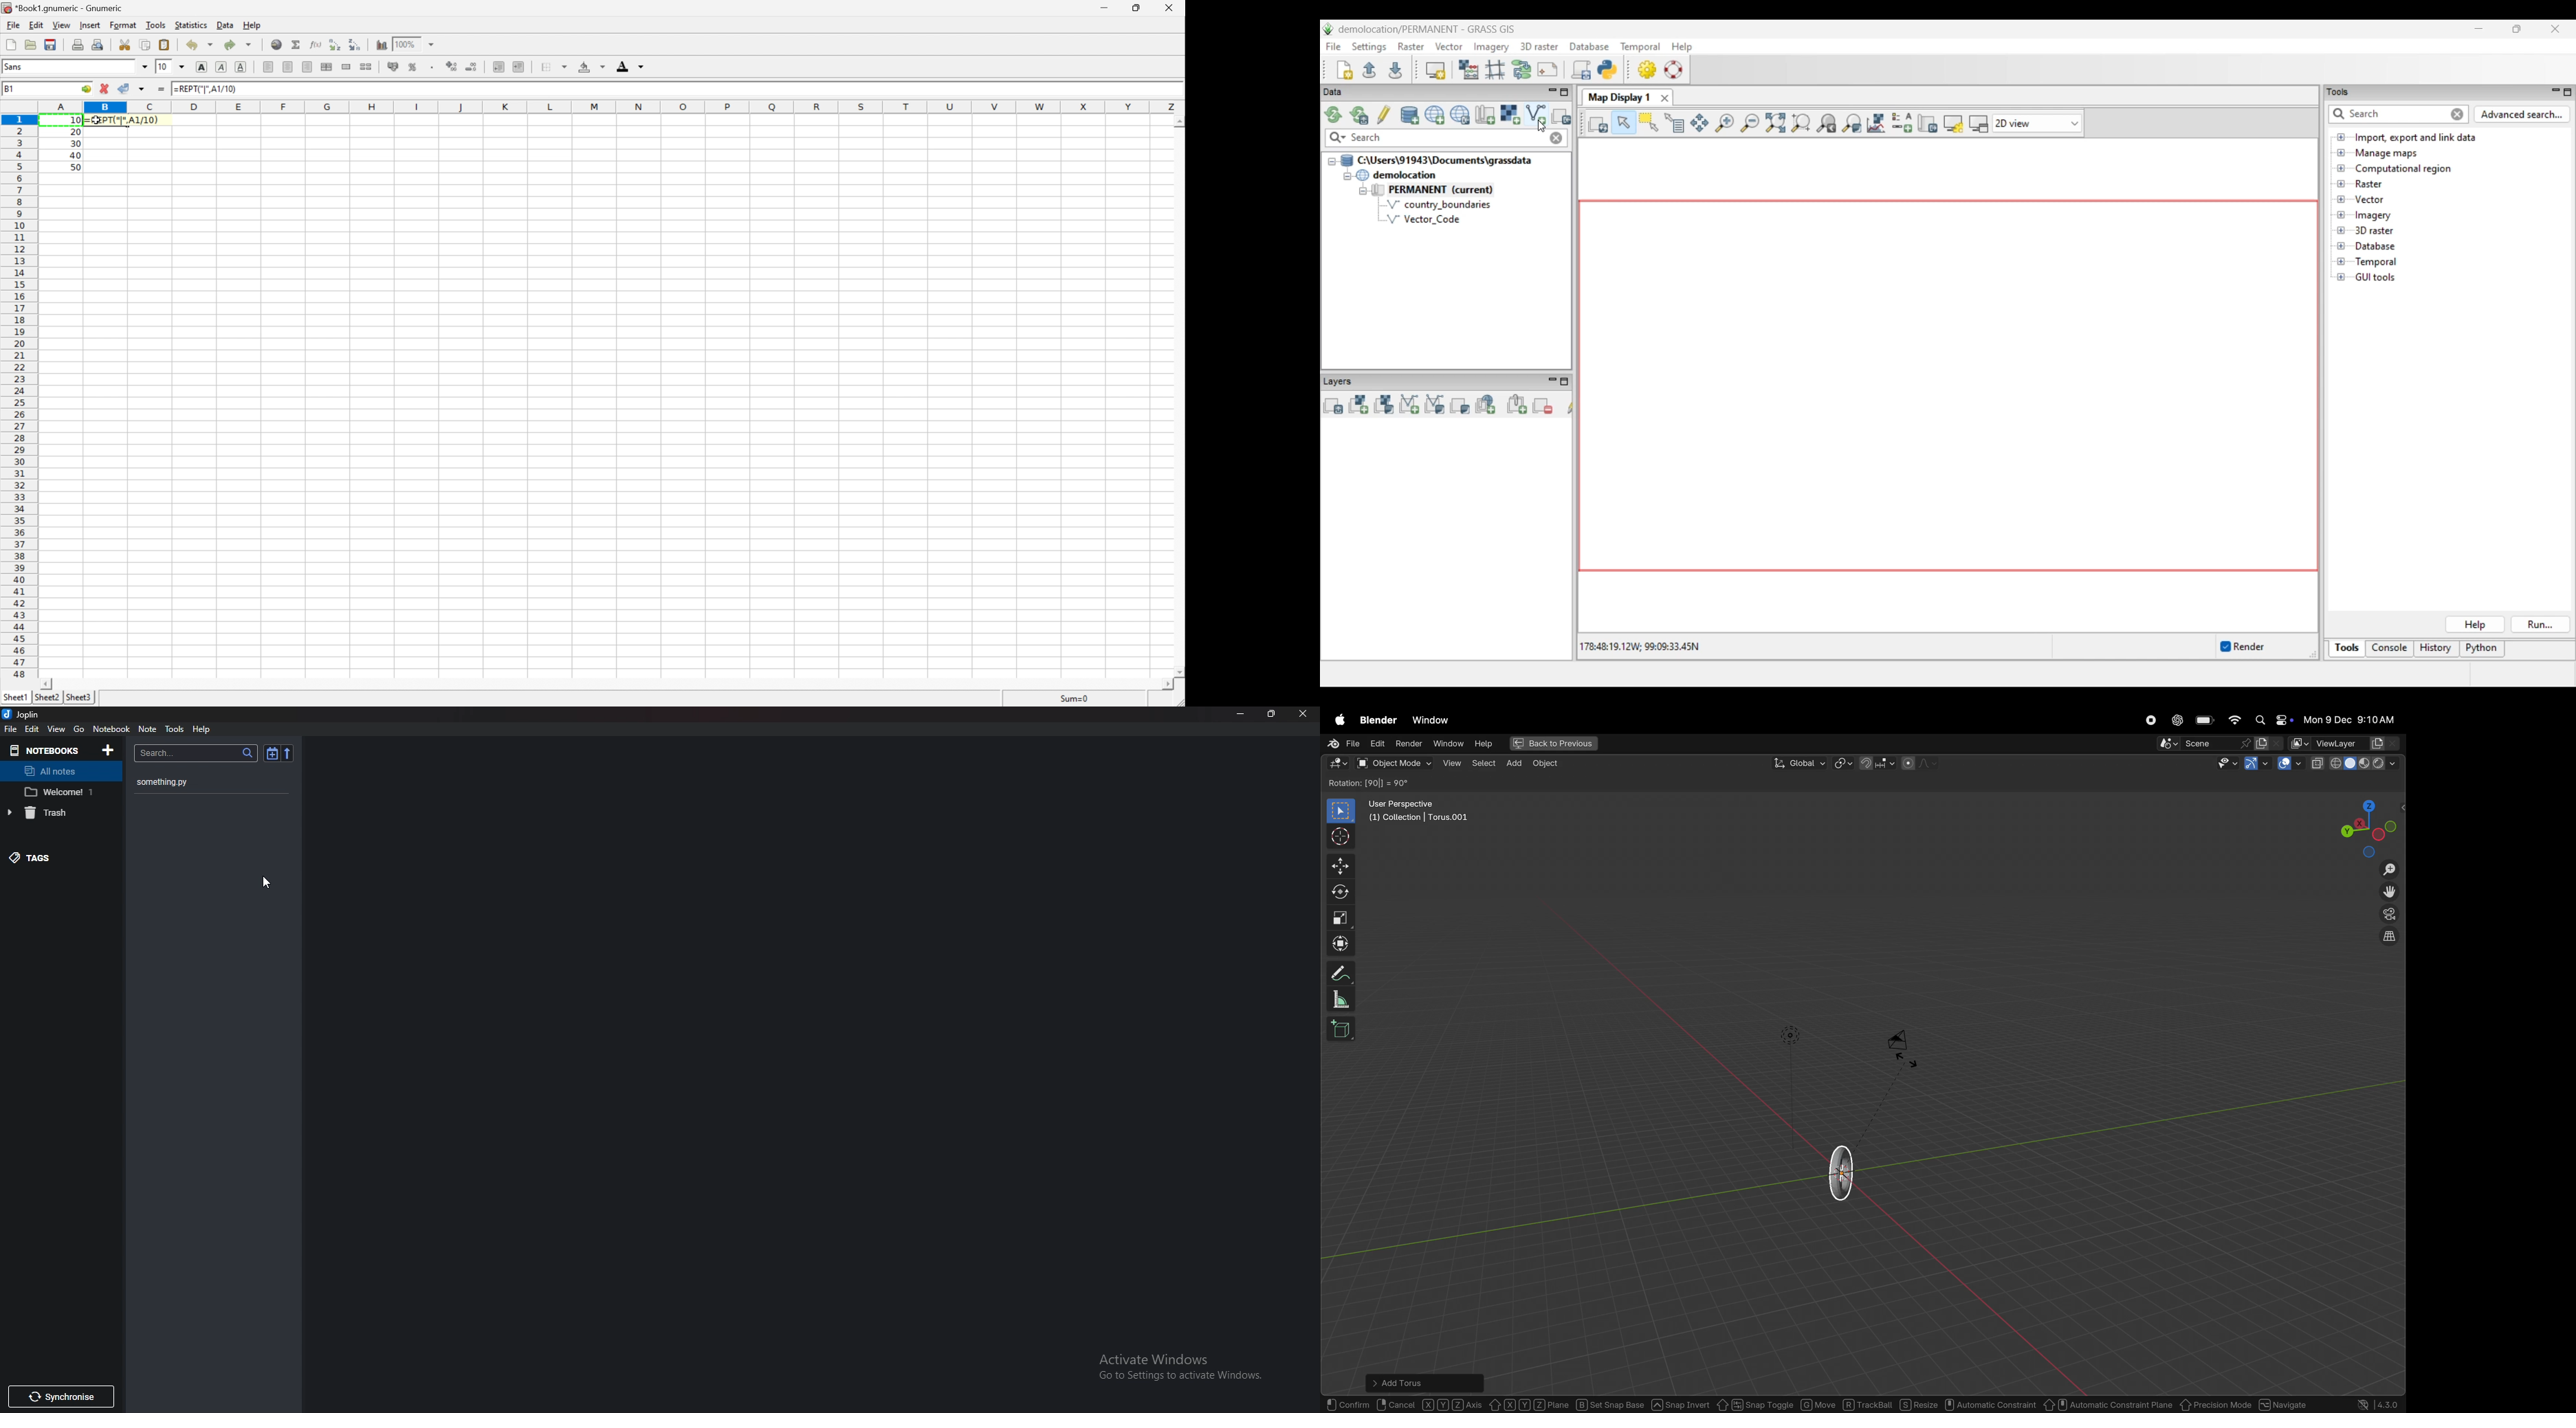 The width and height of the screenshot is (2576, 1428). Describe the element at coordinates (1868, 1404) in the screenshot. I see `trackball` at that location.